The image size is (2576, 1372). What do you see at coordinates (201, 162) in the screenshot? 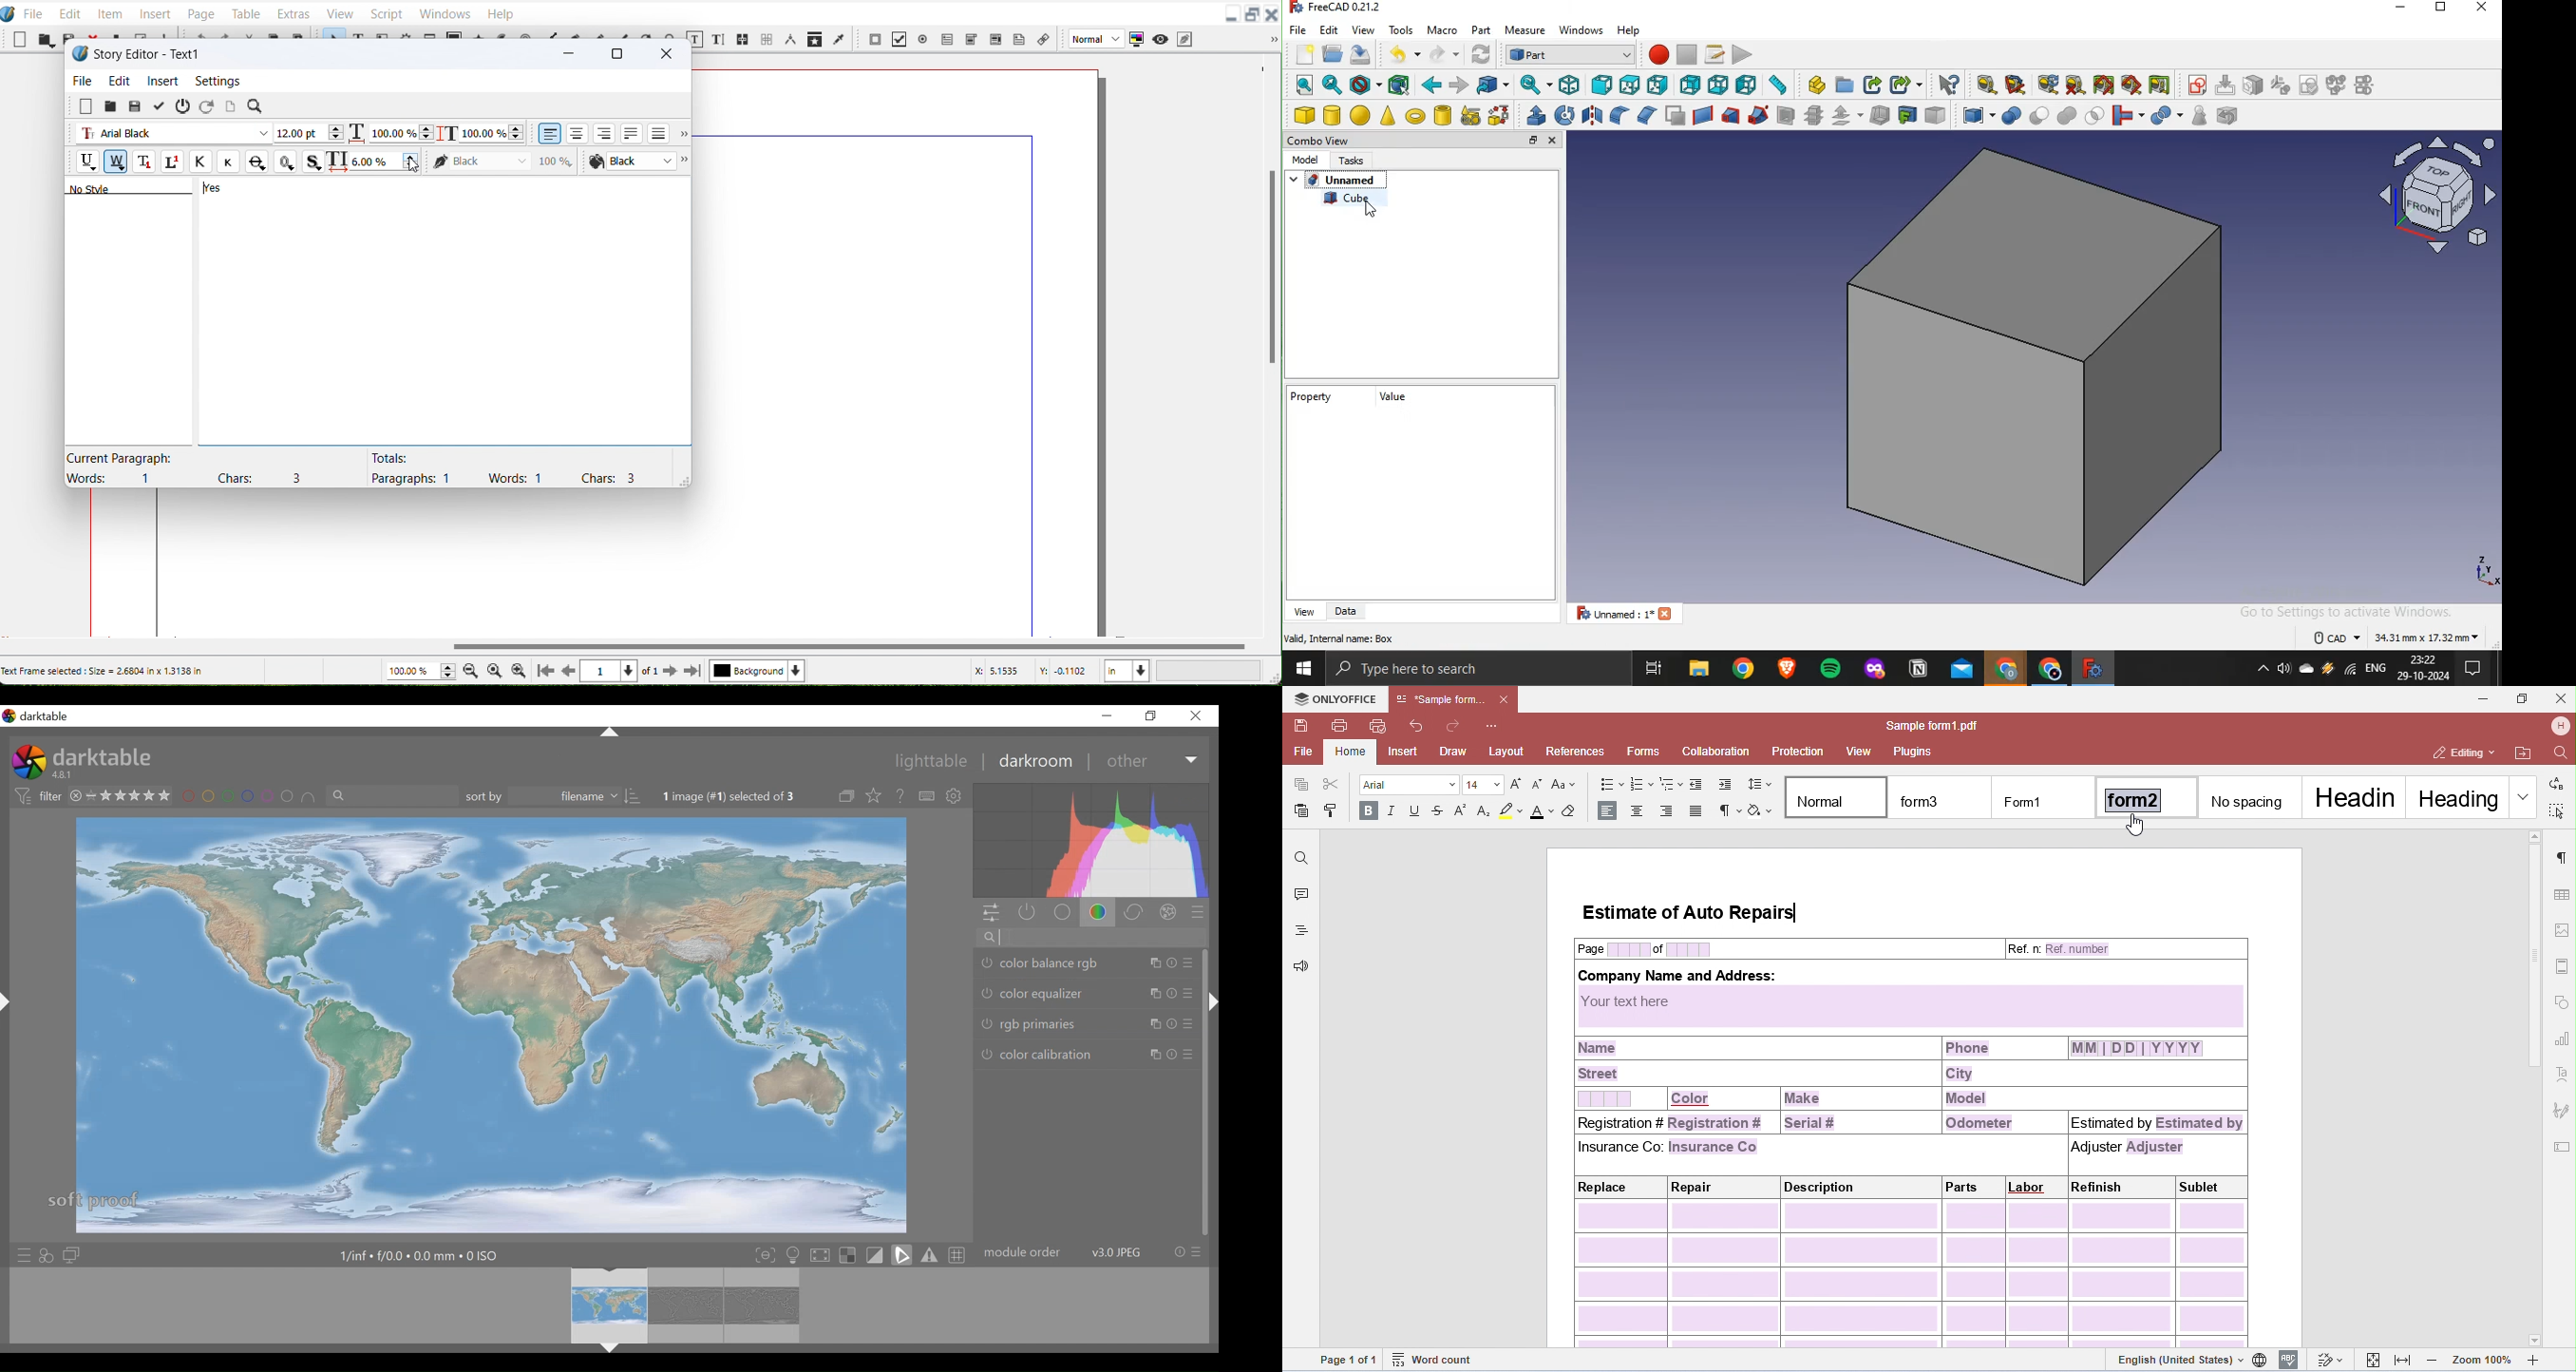
I see `All Caps` at bounding box center [201, 162].